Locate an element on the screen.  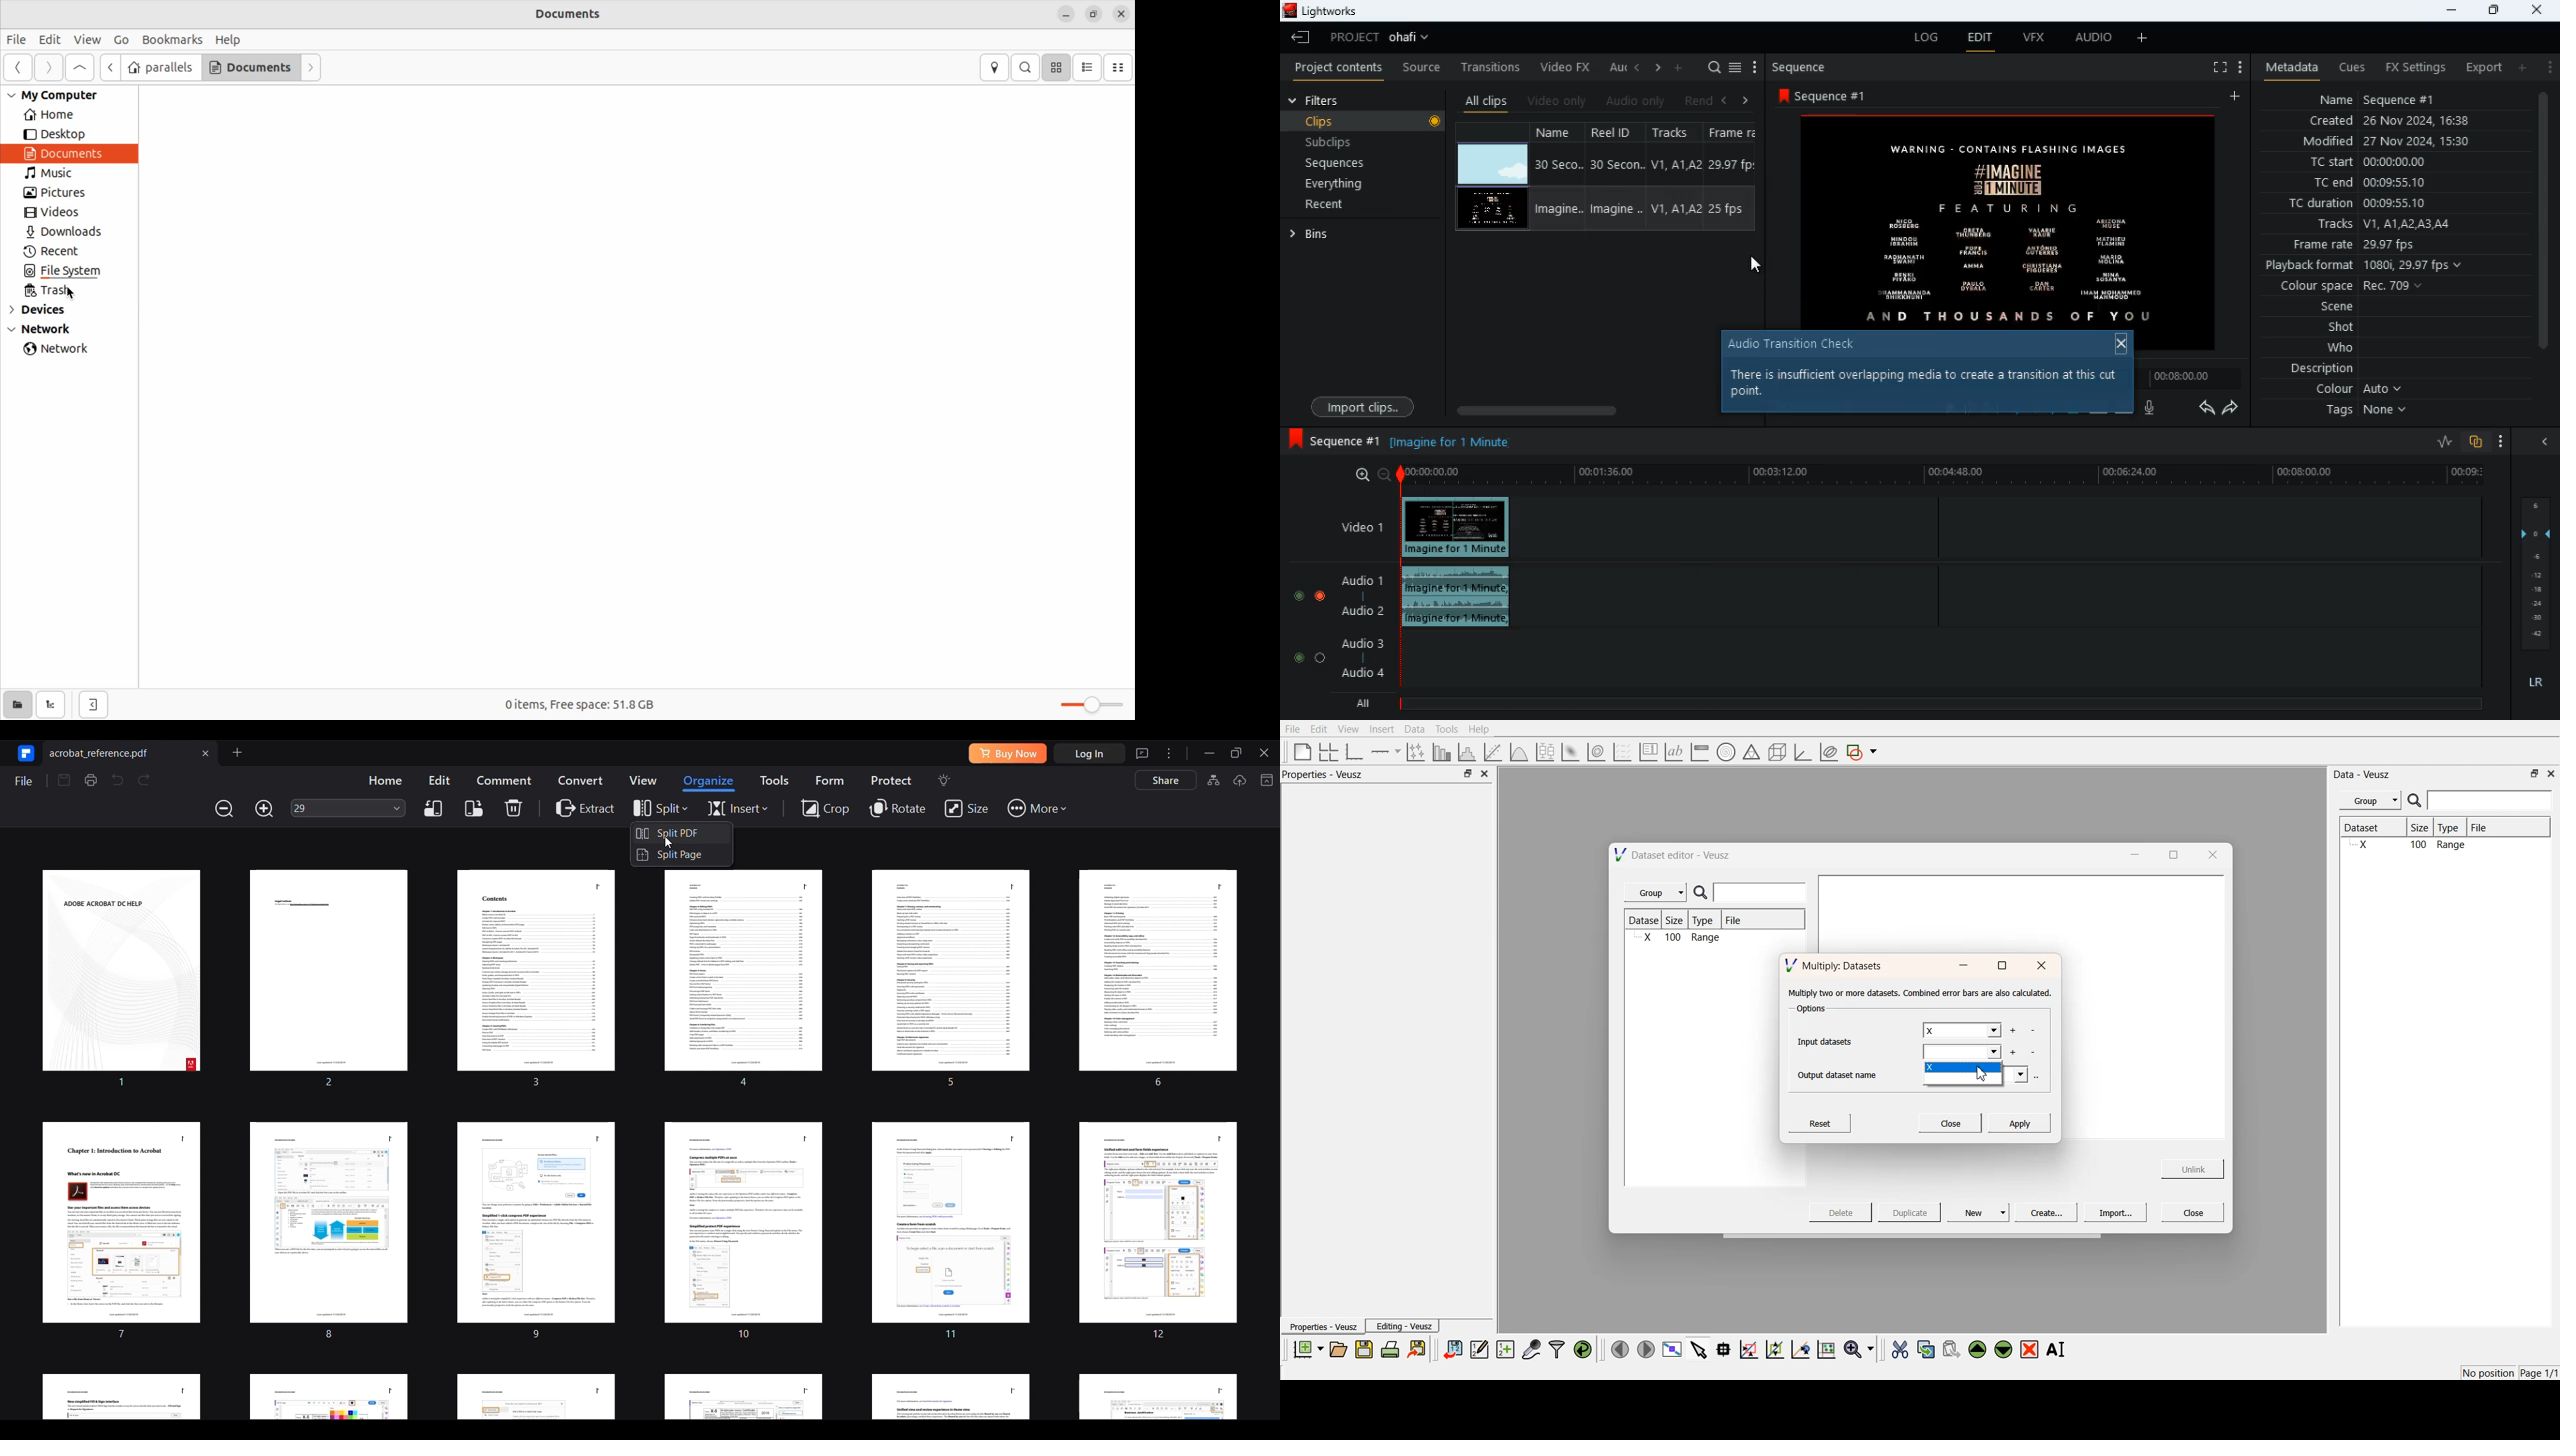
search is located at coordinates (1714, 68).